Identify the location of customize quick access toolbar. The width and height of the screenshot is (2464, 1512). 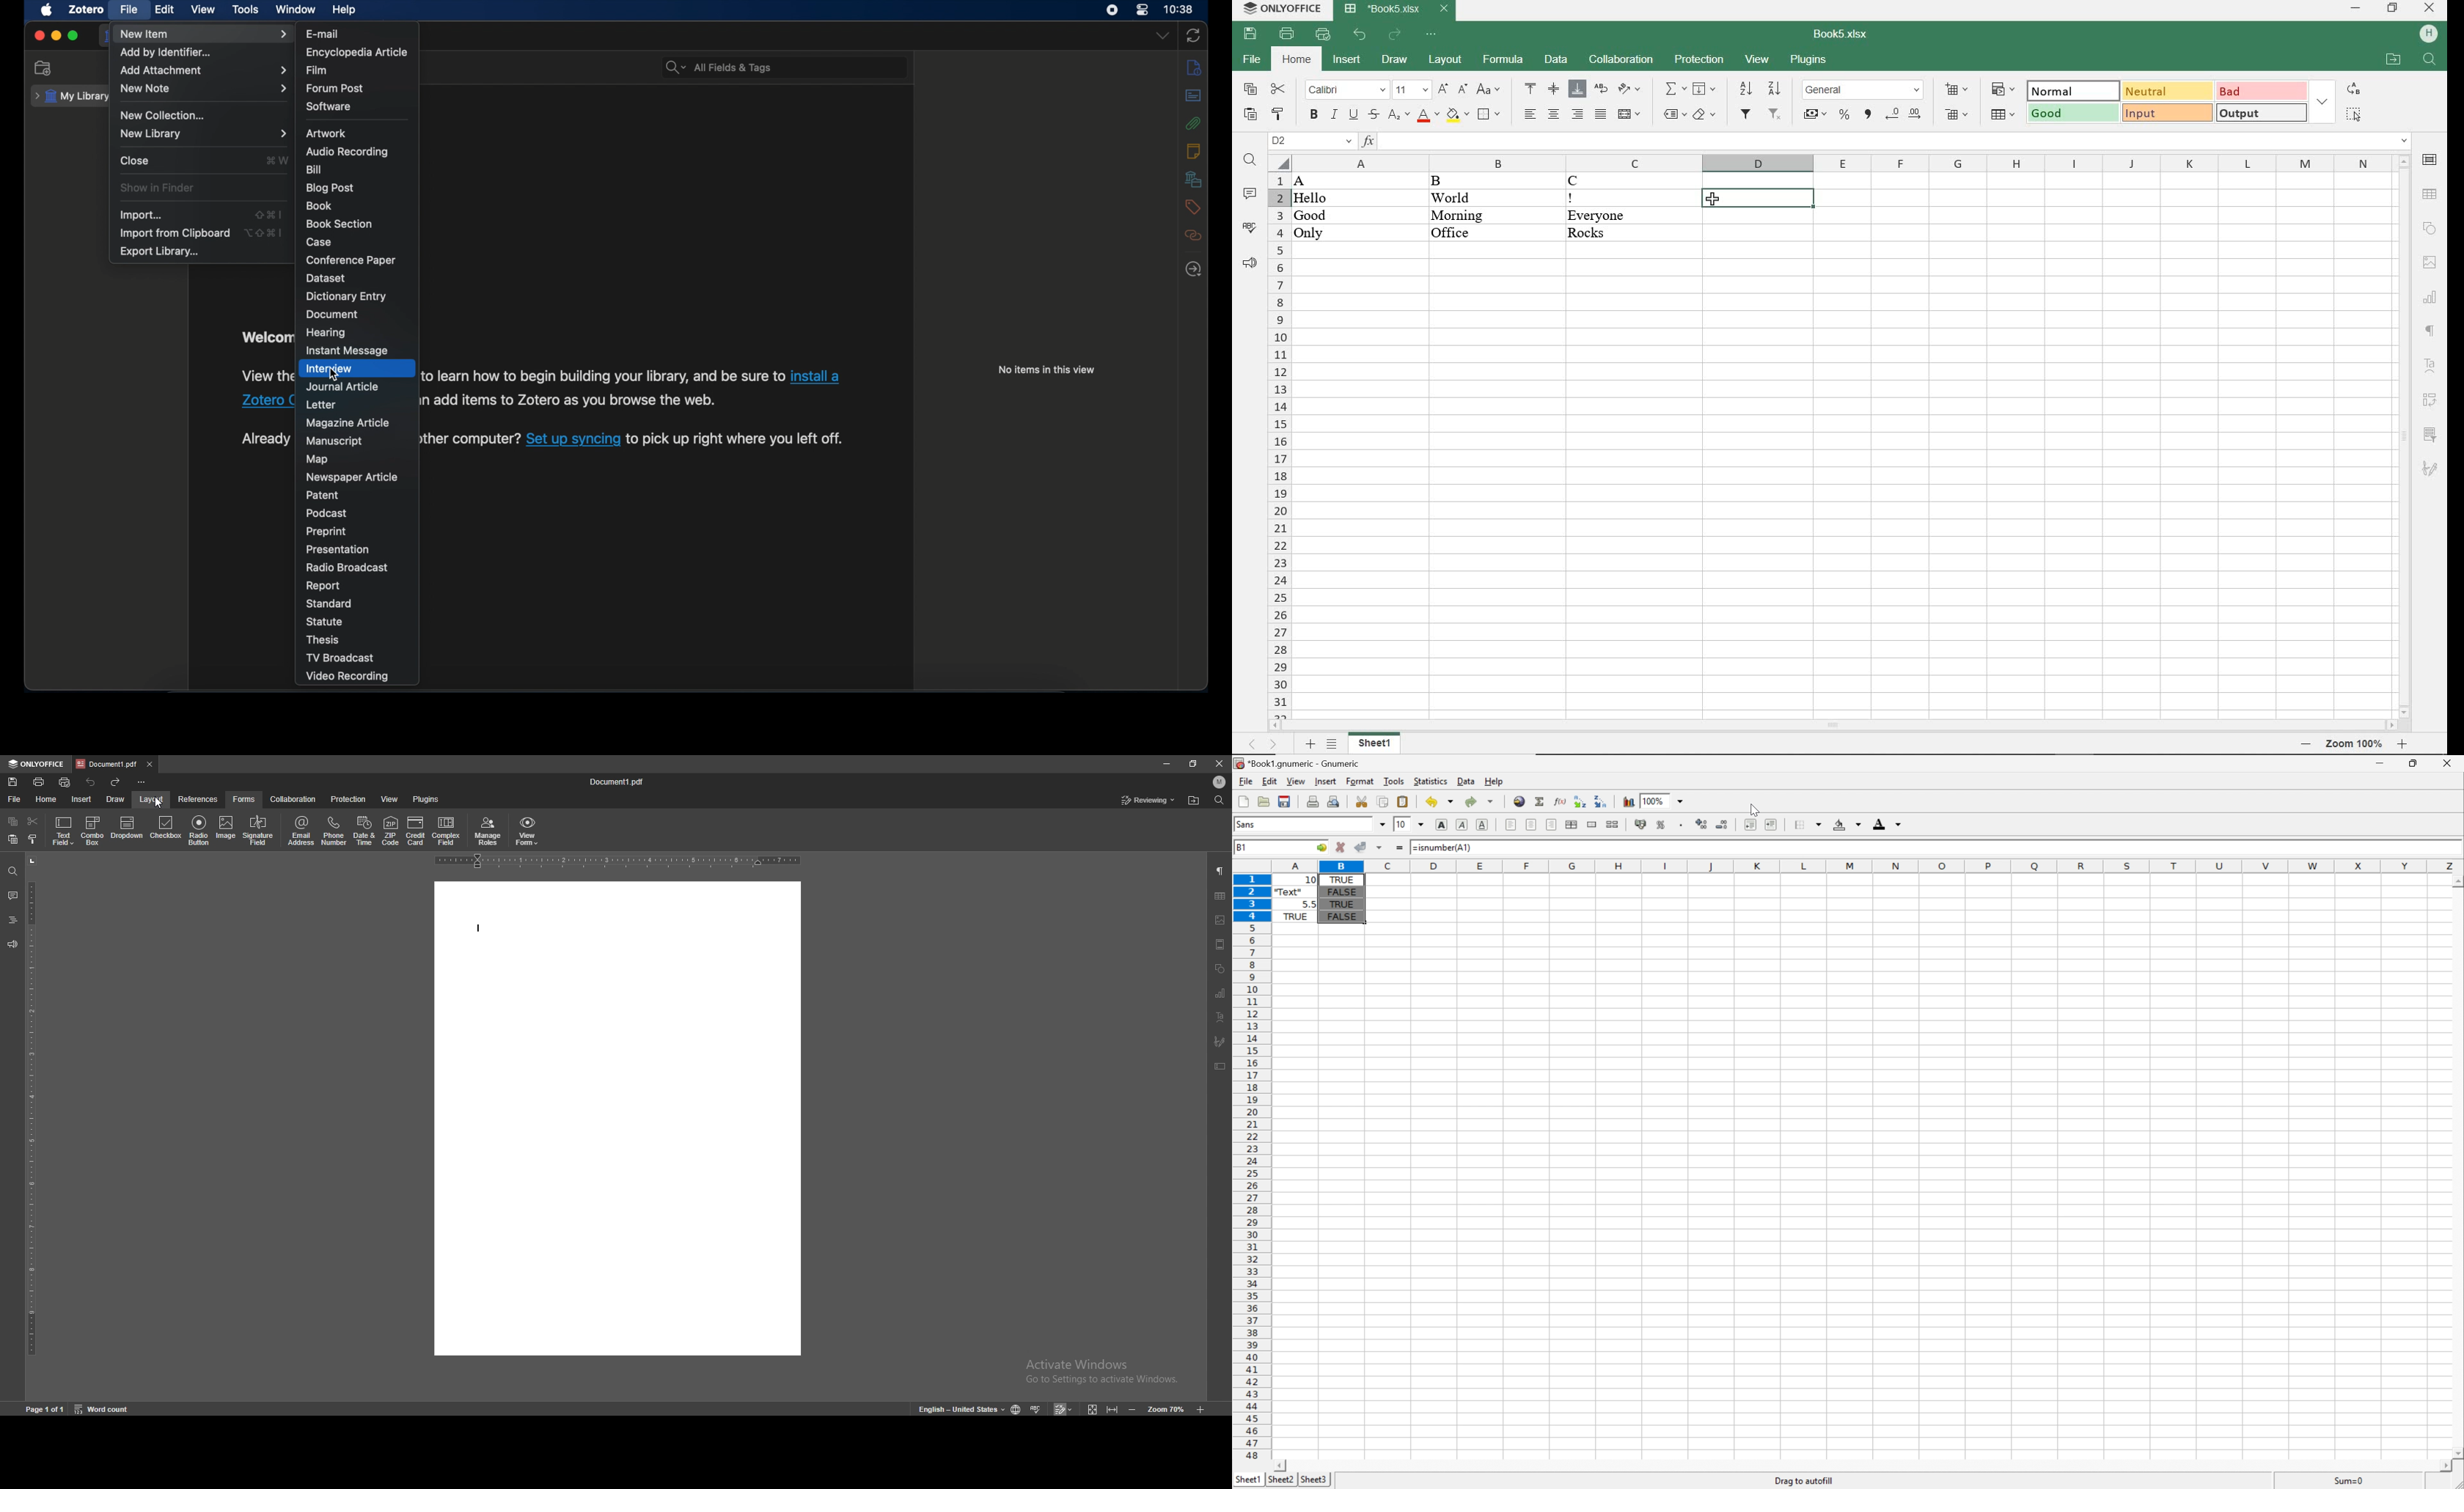
(1431, 35).